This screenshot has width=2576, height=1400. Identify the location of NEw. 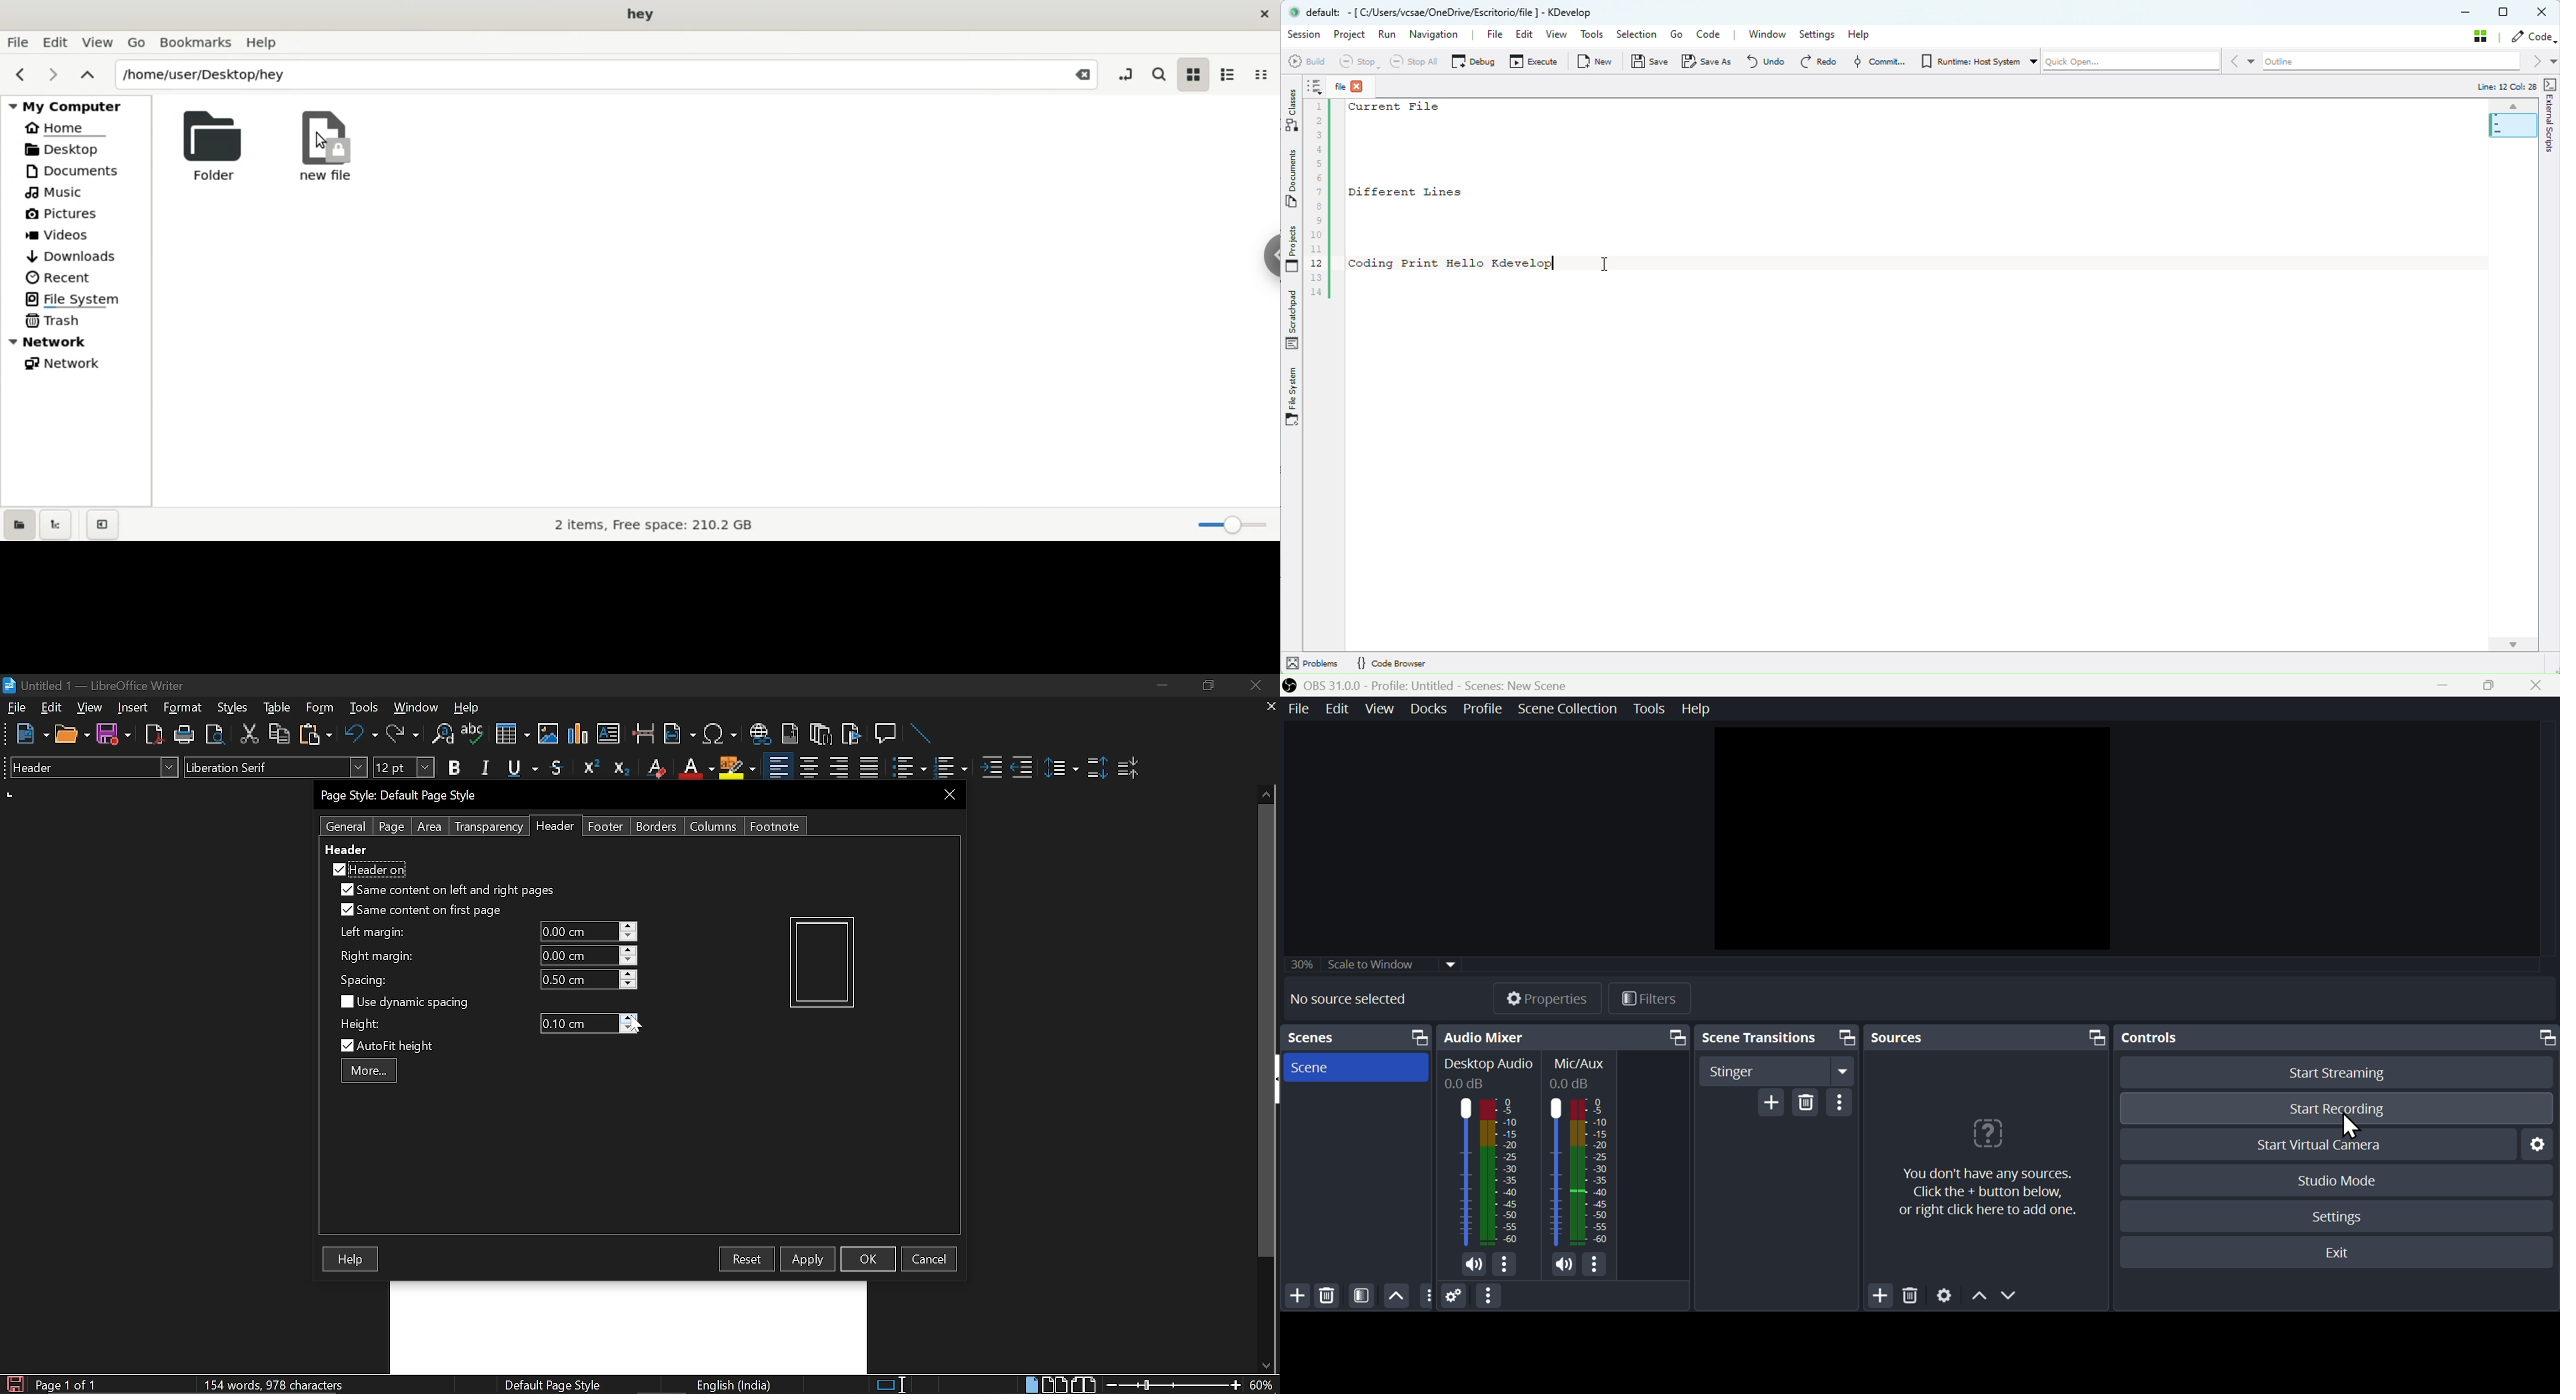
(31, 734).